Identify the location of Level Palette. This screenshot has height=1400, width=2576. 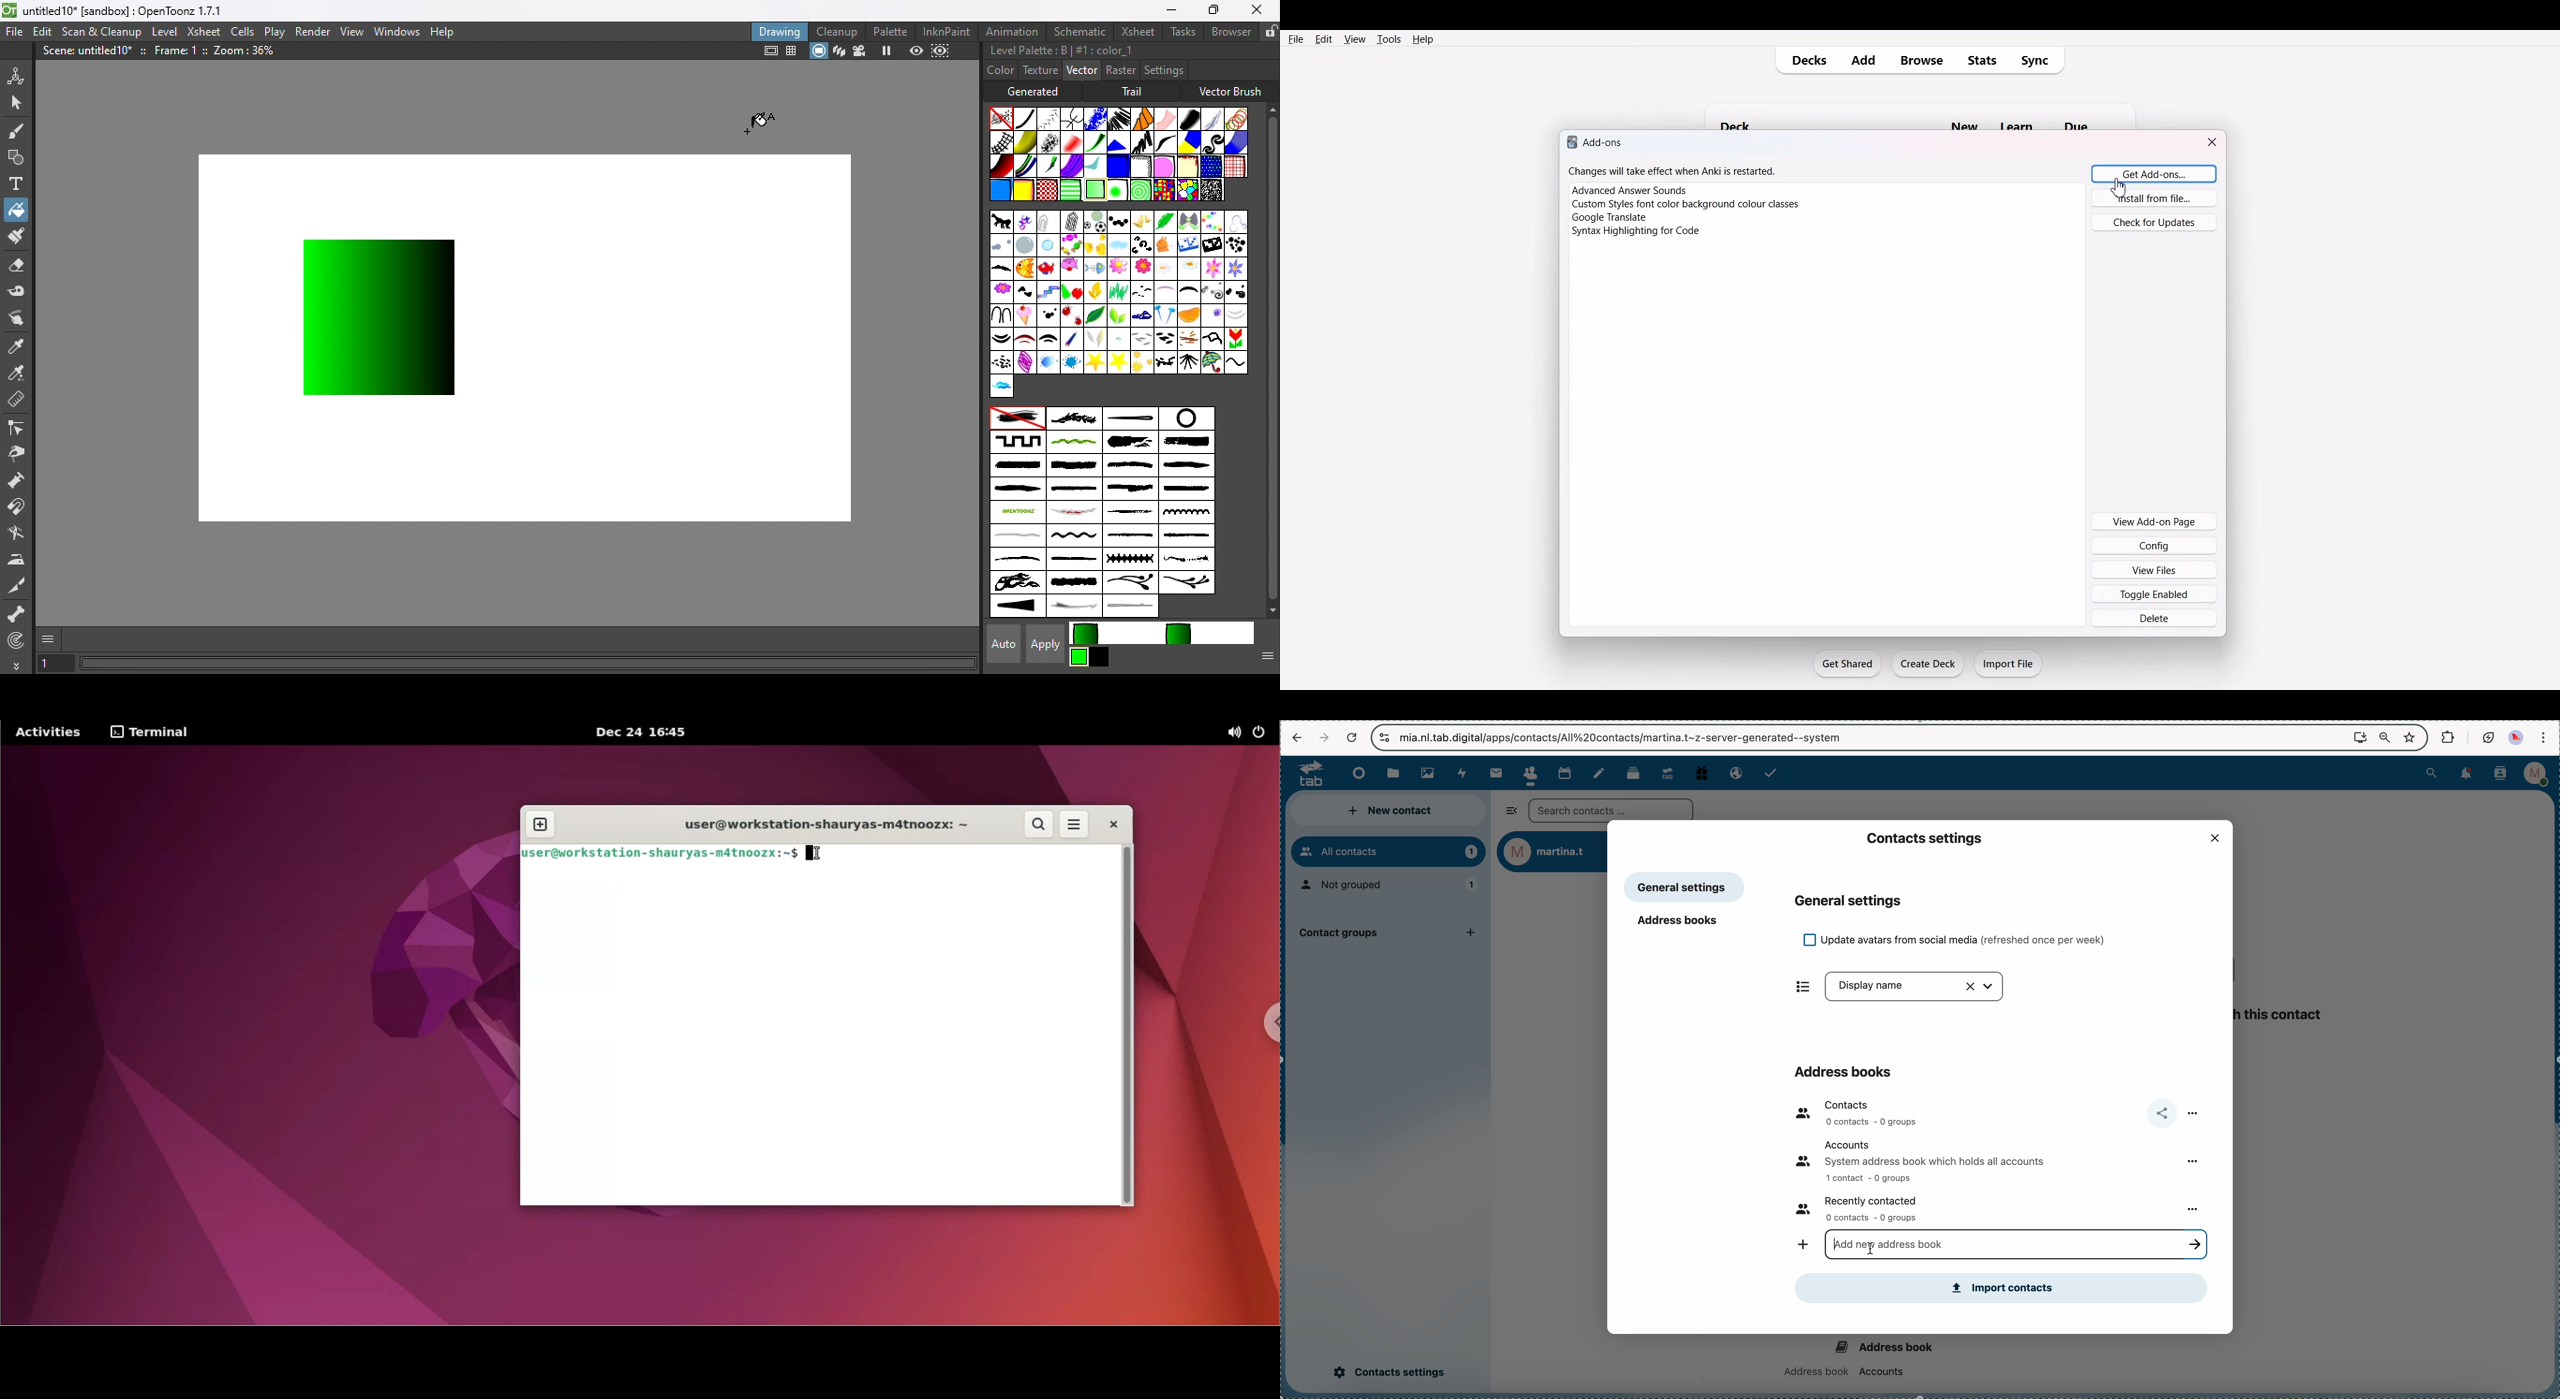
(1061, 51).